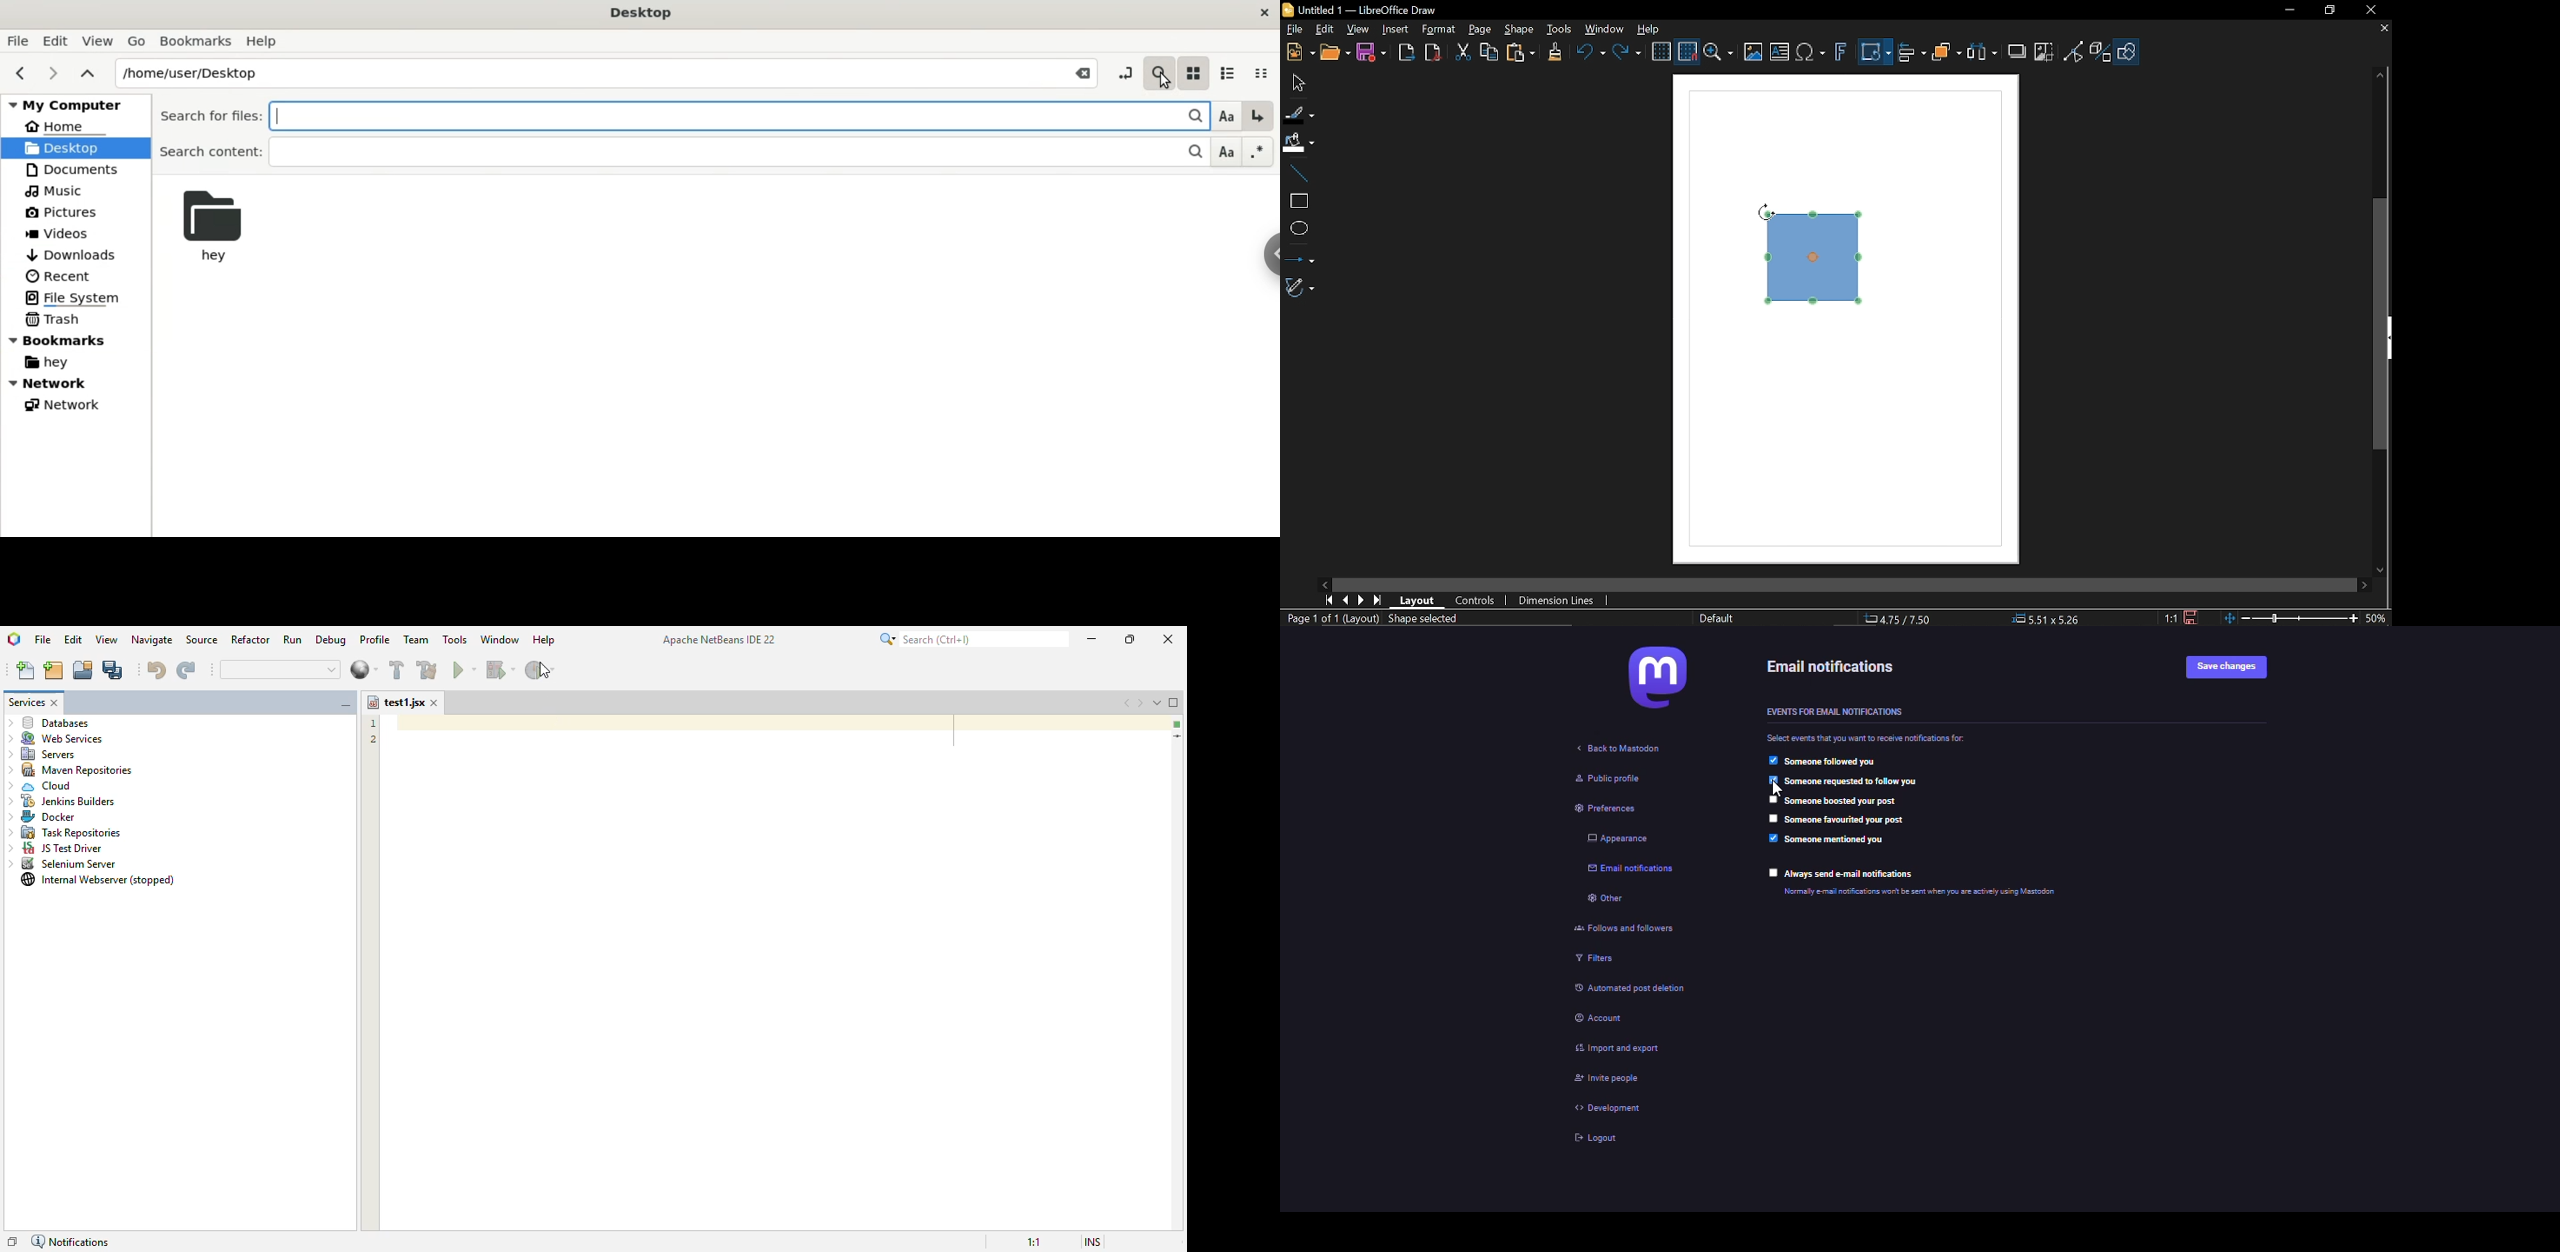  I want to click on back to mastodon, so click(1622, 749).